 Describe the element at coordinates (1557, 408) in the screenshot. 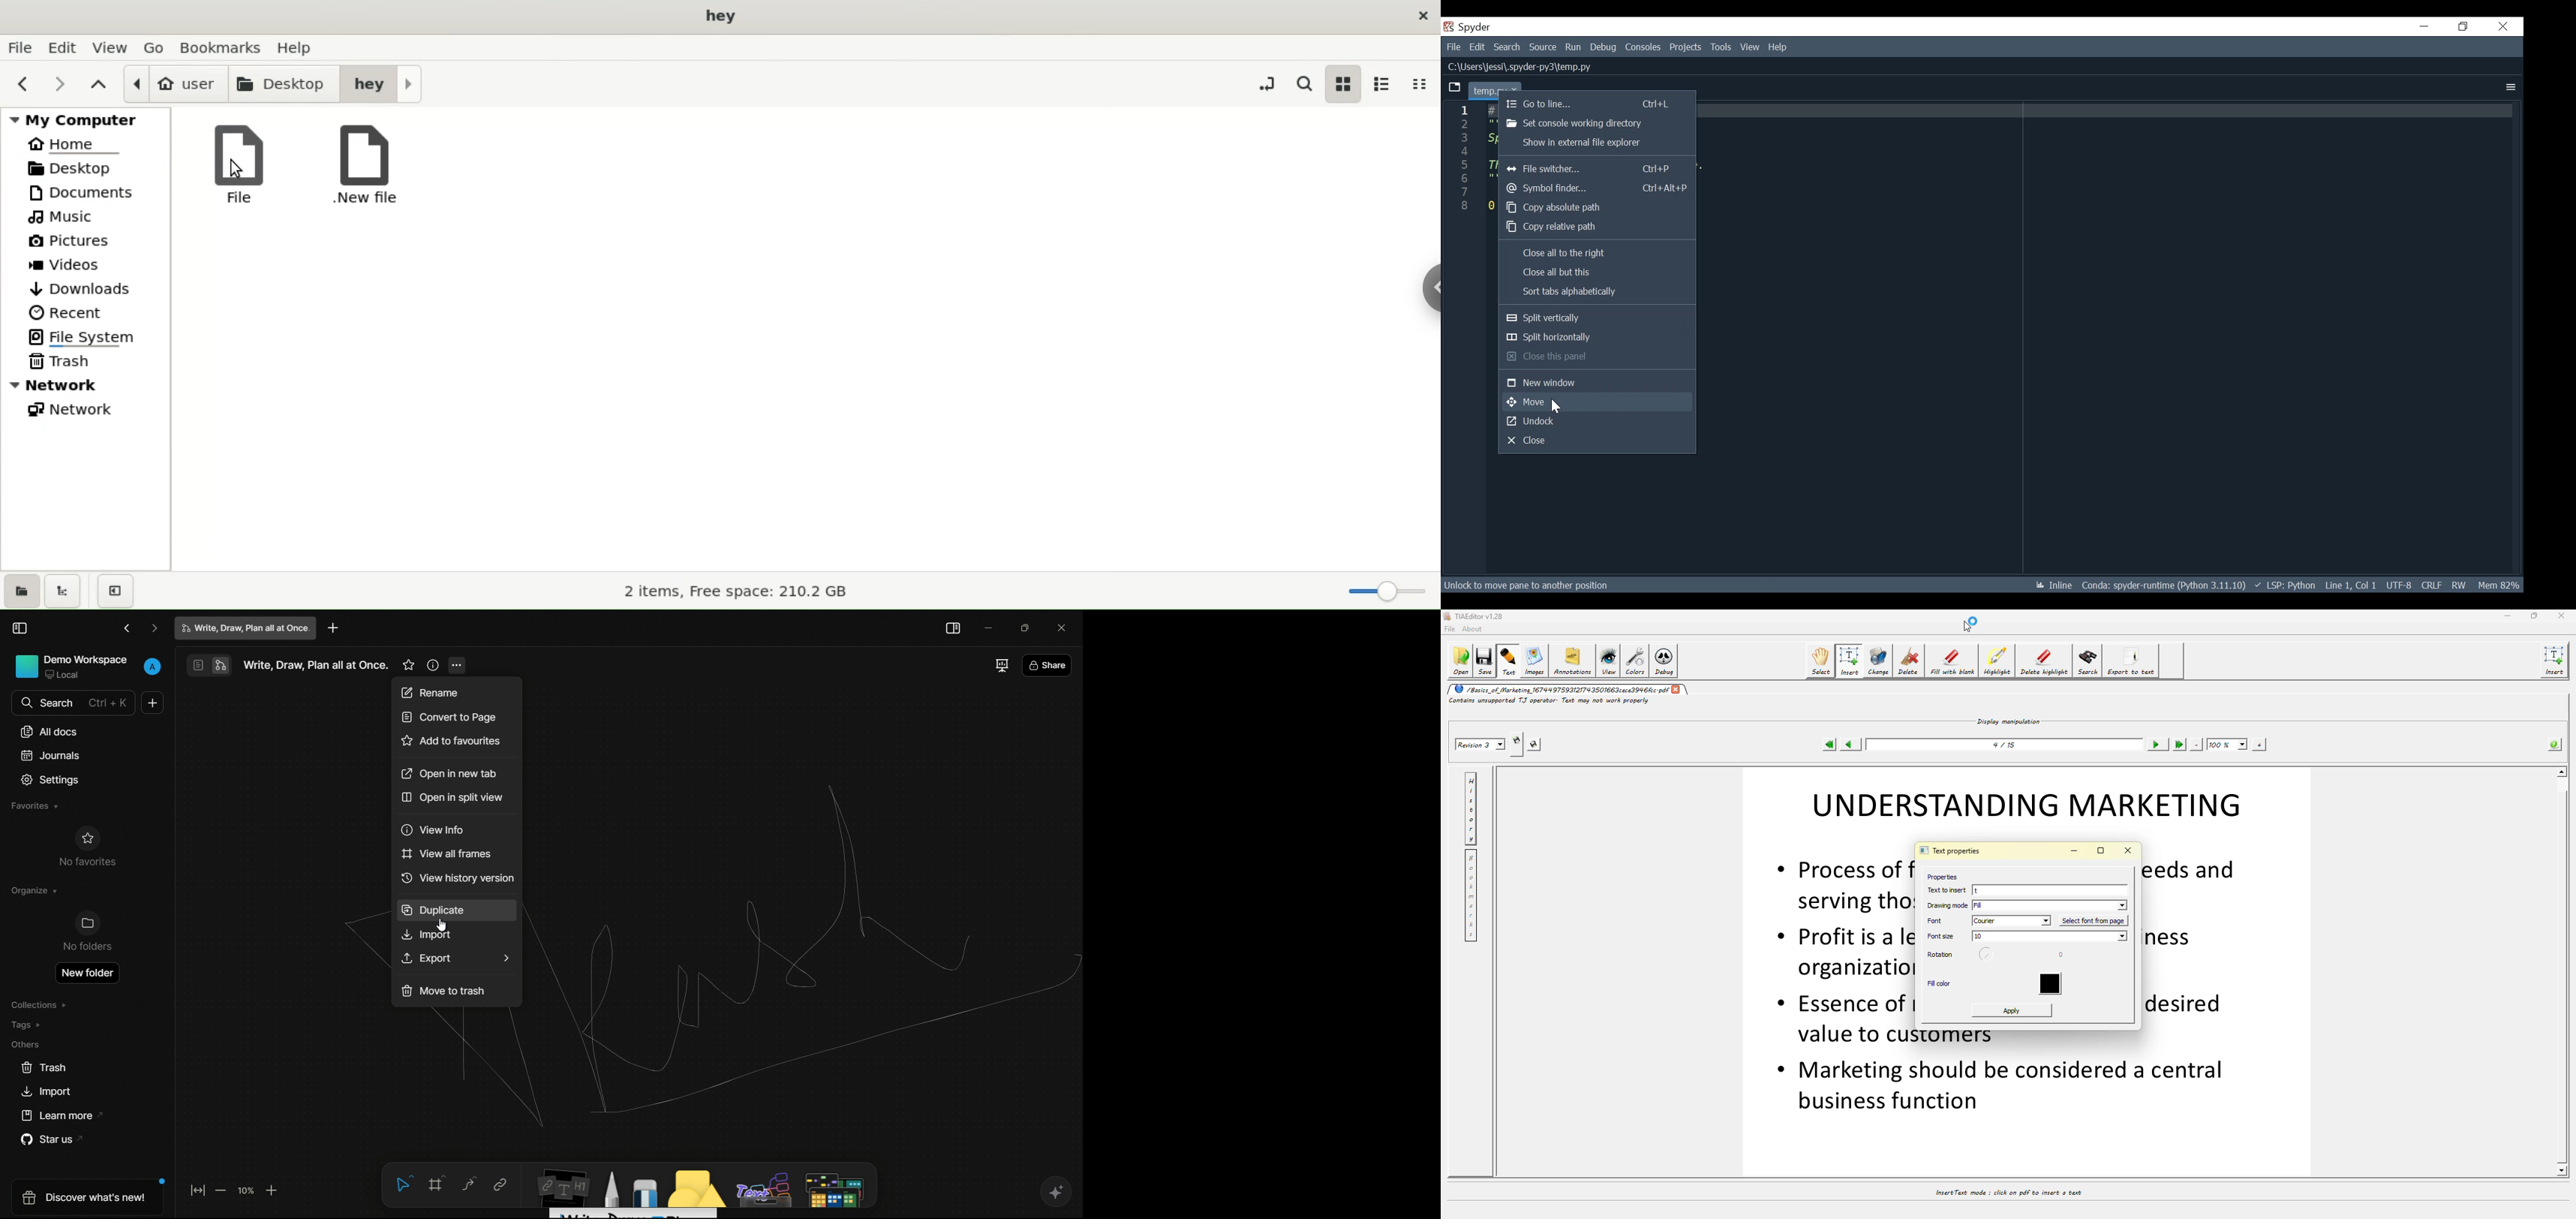

I see `Cursor` at that location.